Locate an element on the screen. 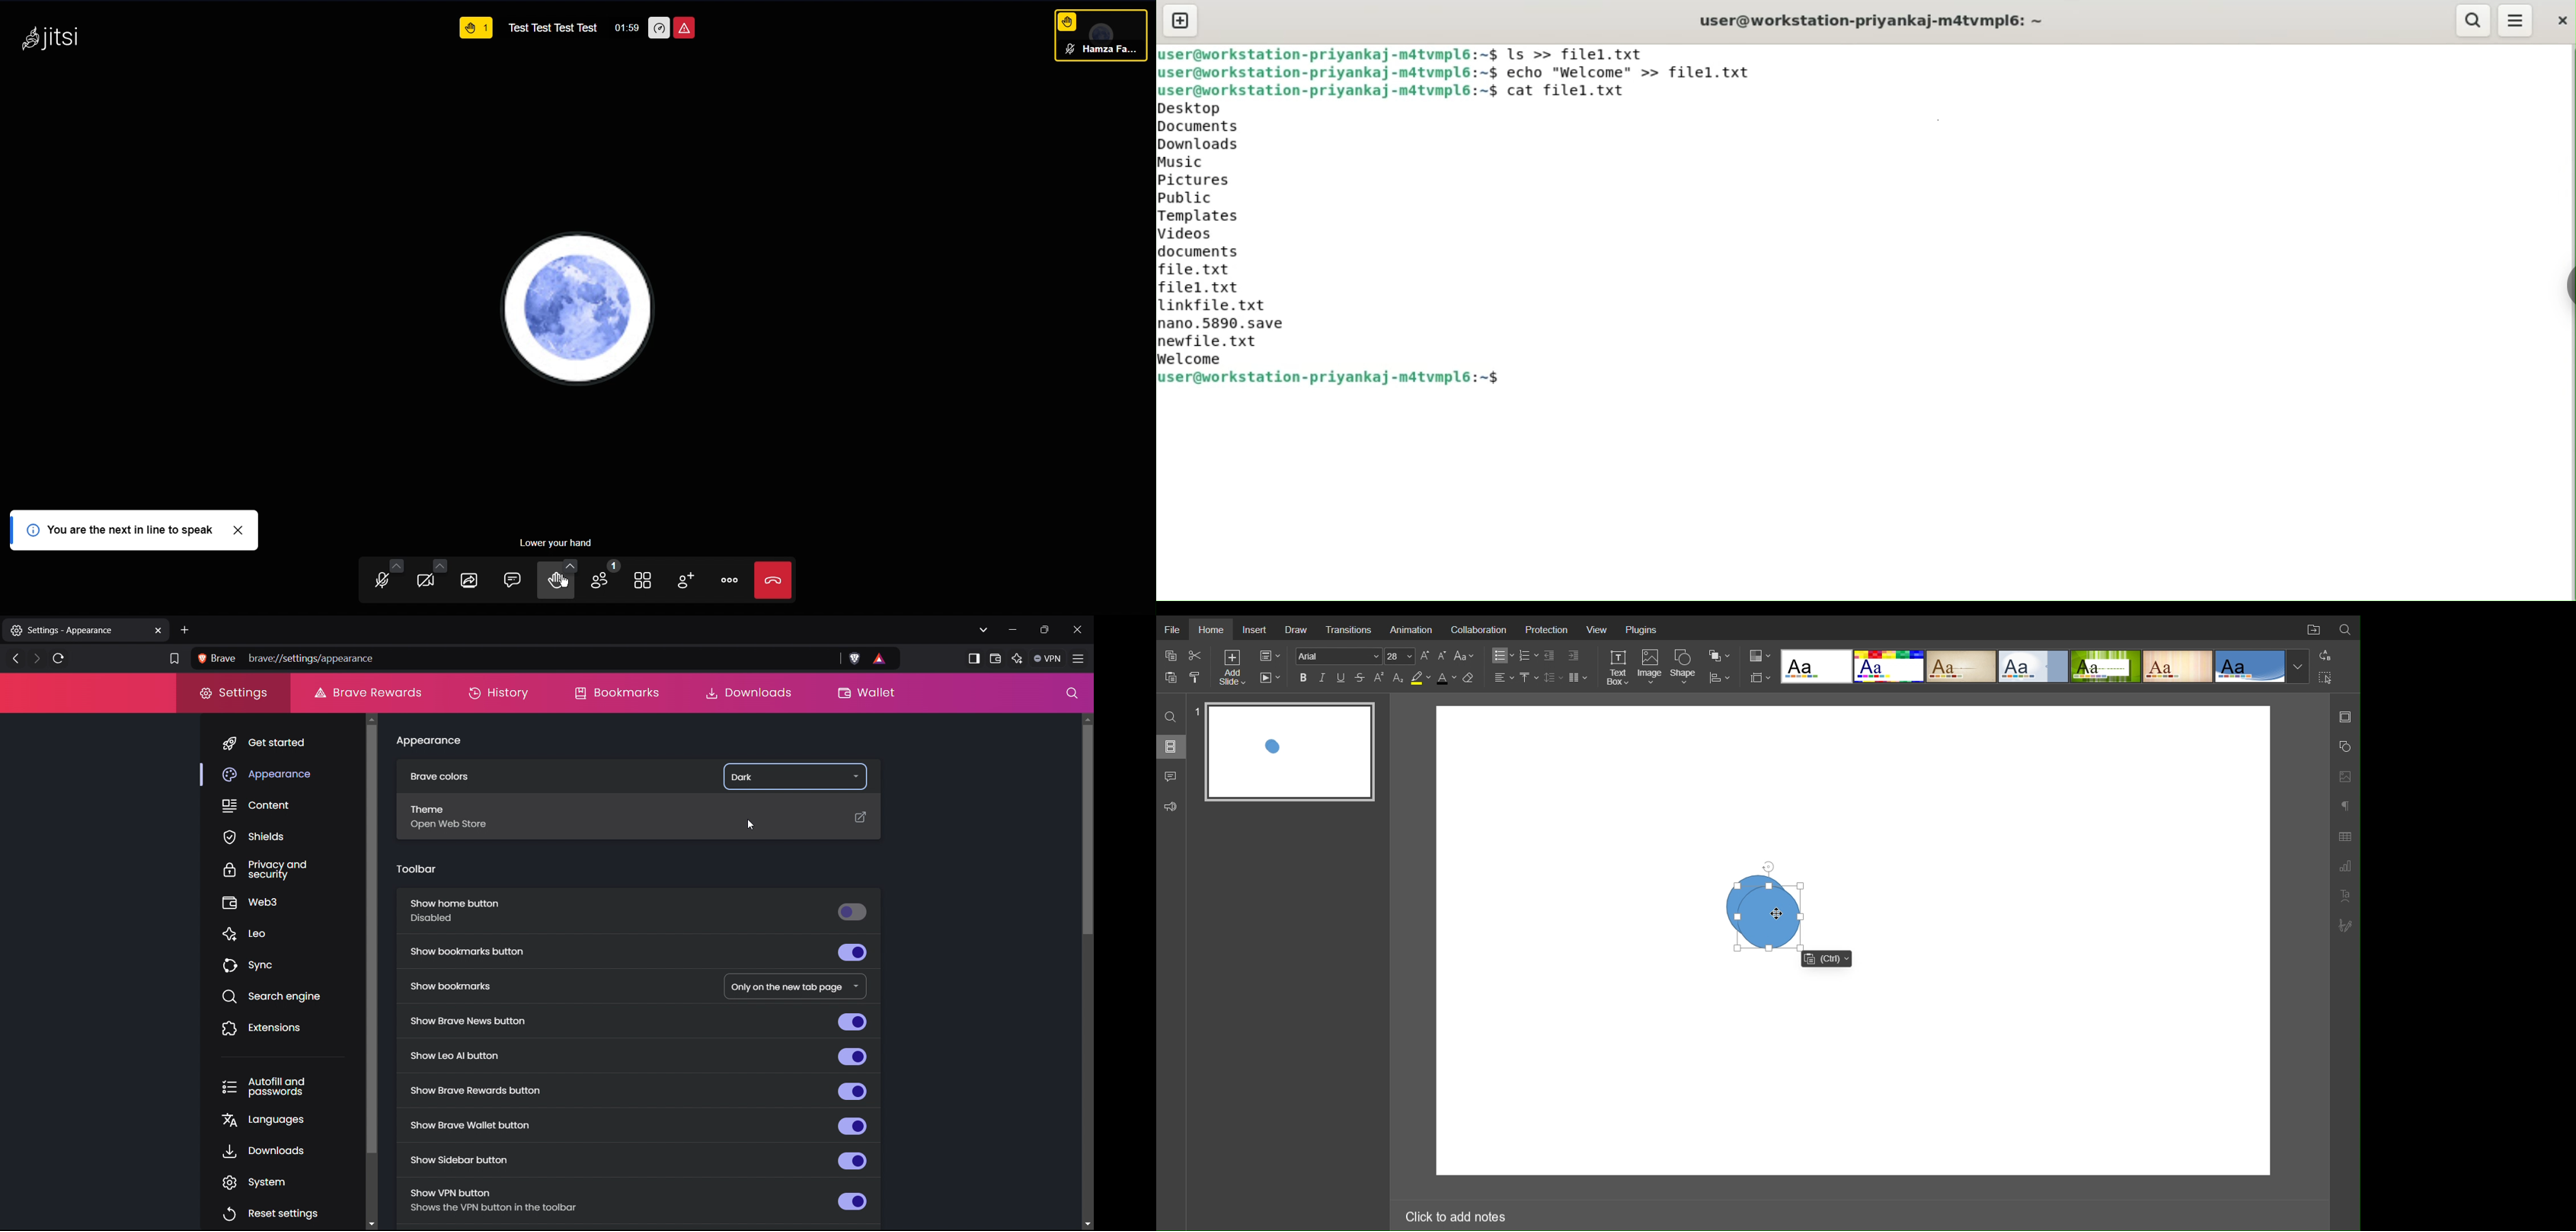 This screenshot has width=2576, height=1232. Draw is located at coordinates (1298, 628).